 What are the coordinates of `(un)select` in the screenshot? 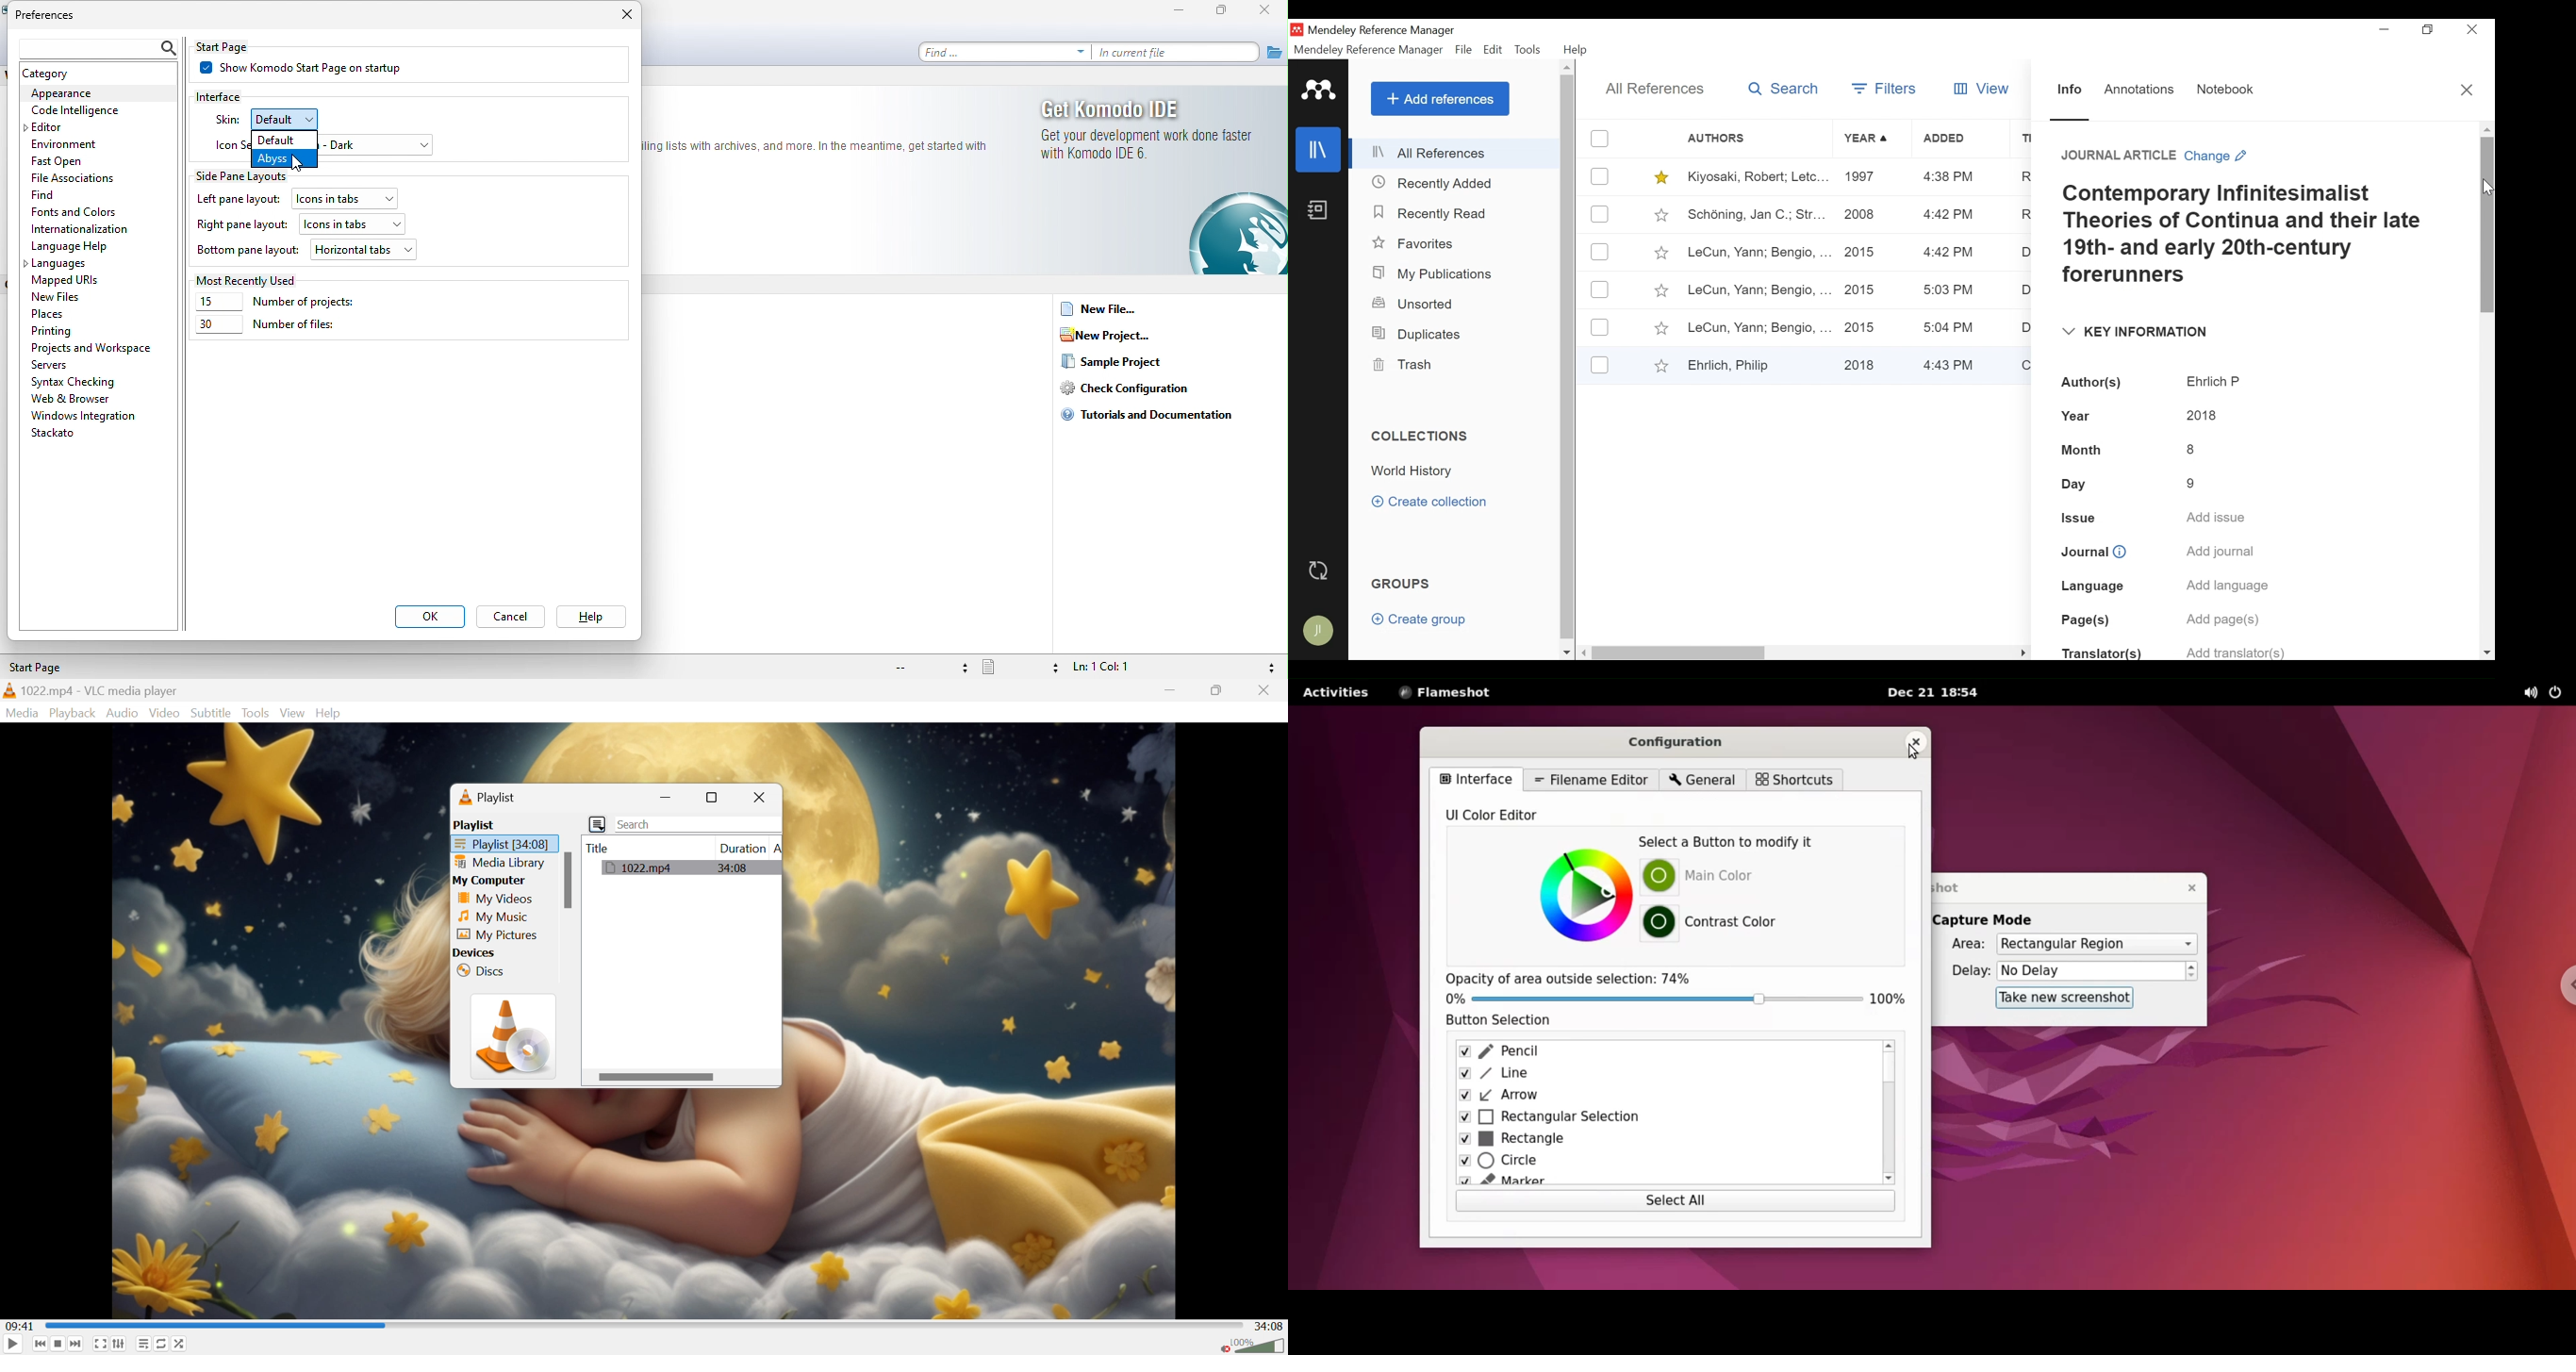 It's located at (1602, 252).